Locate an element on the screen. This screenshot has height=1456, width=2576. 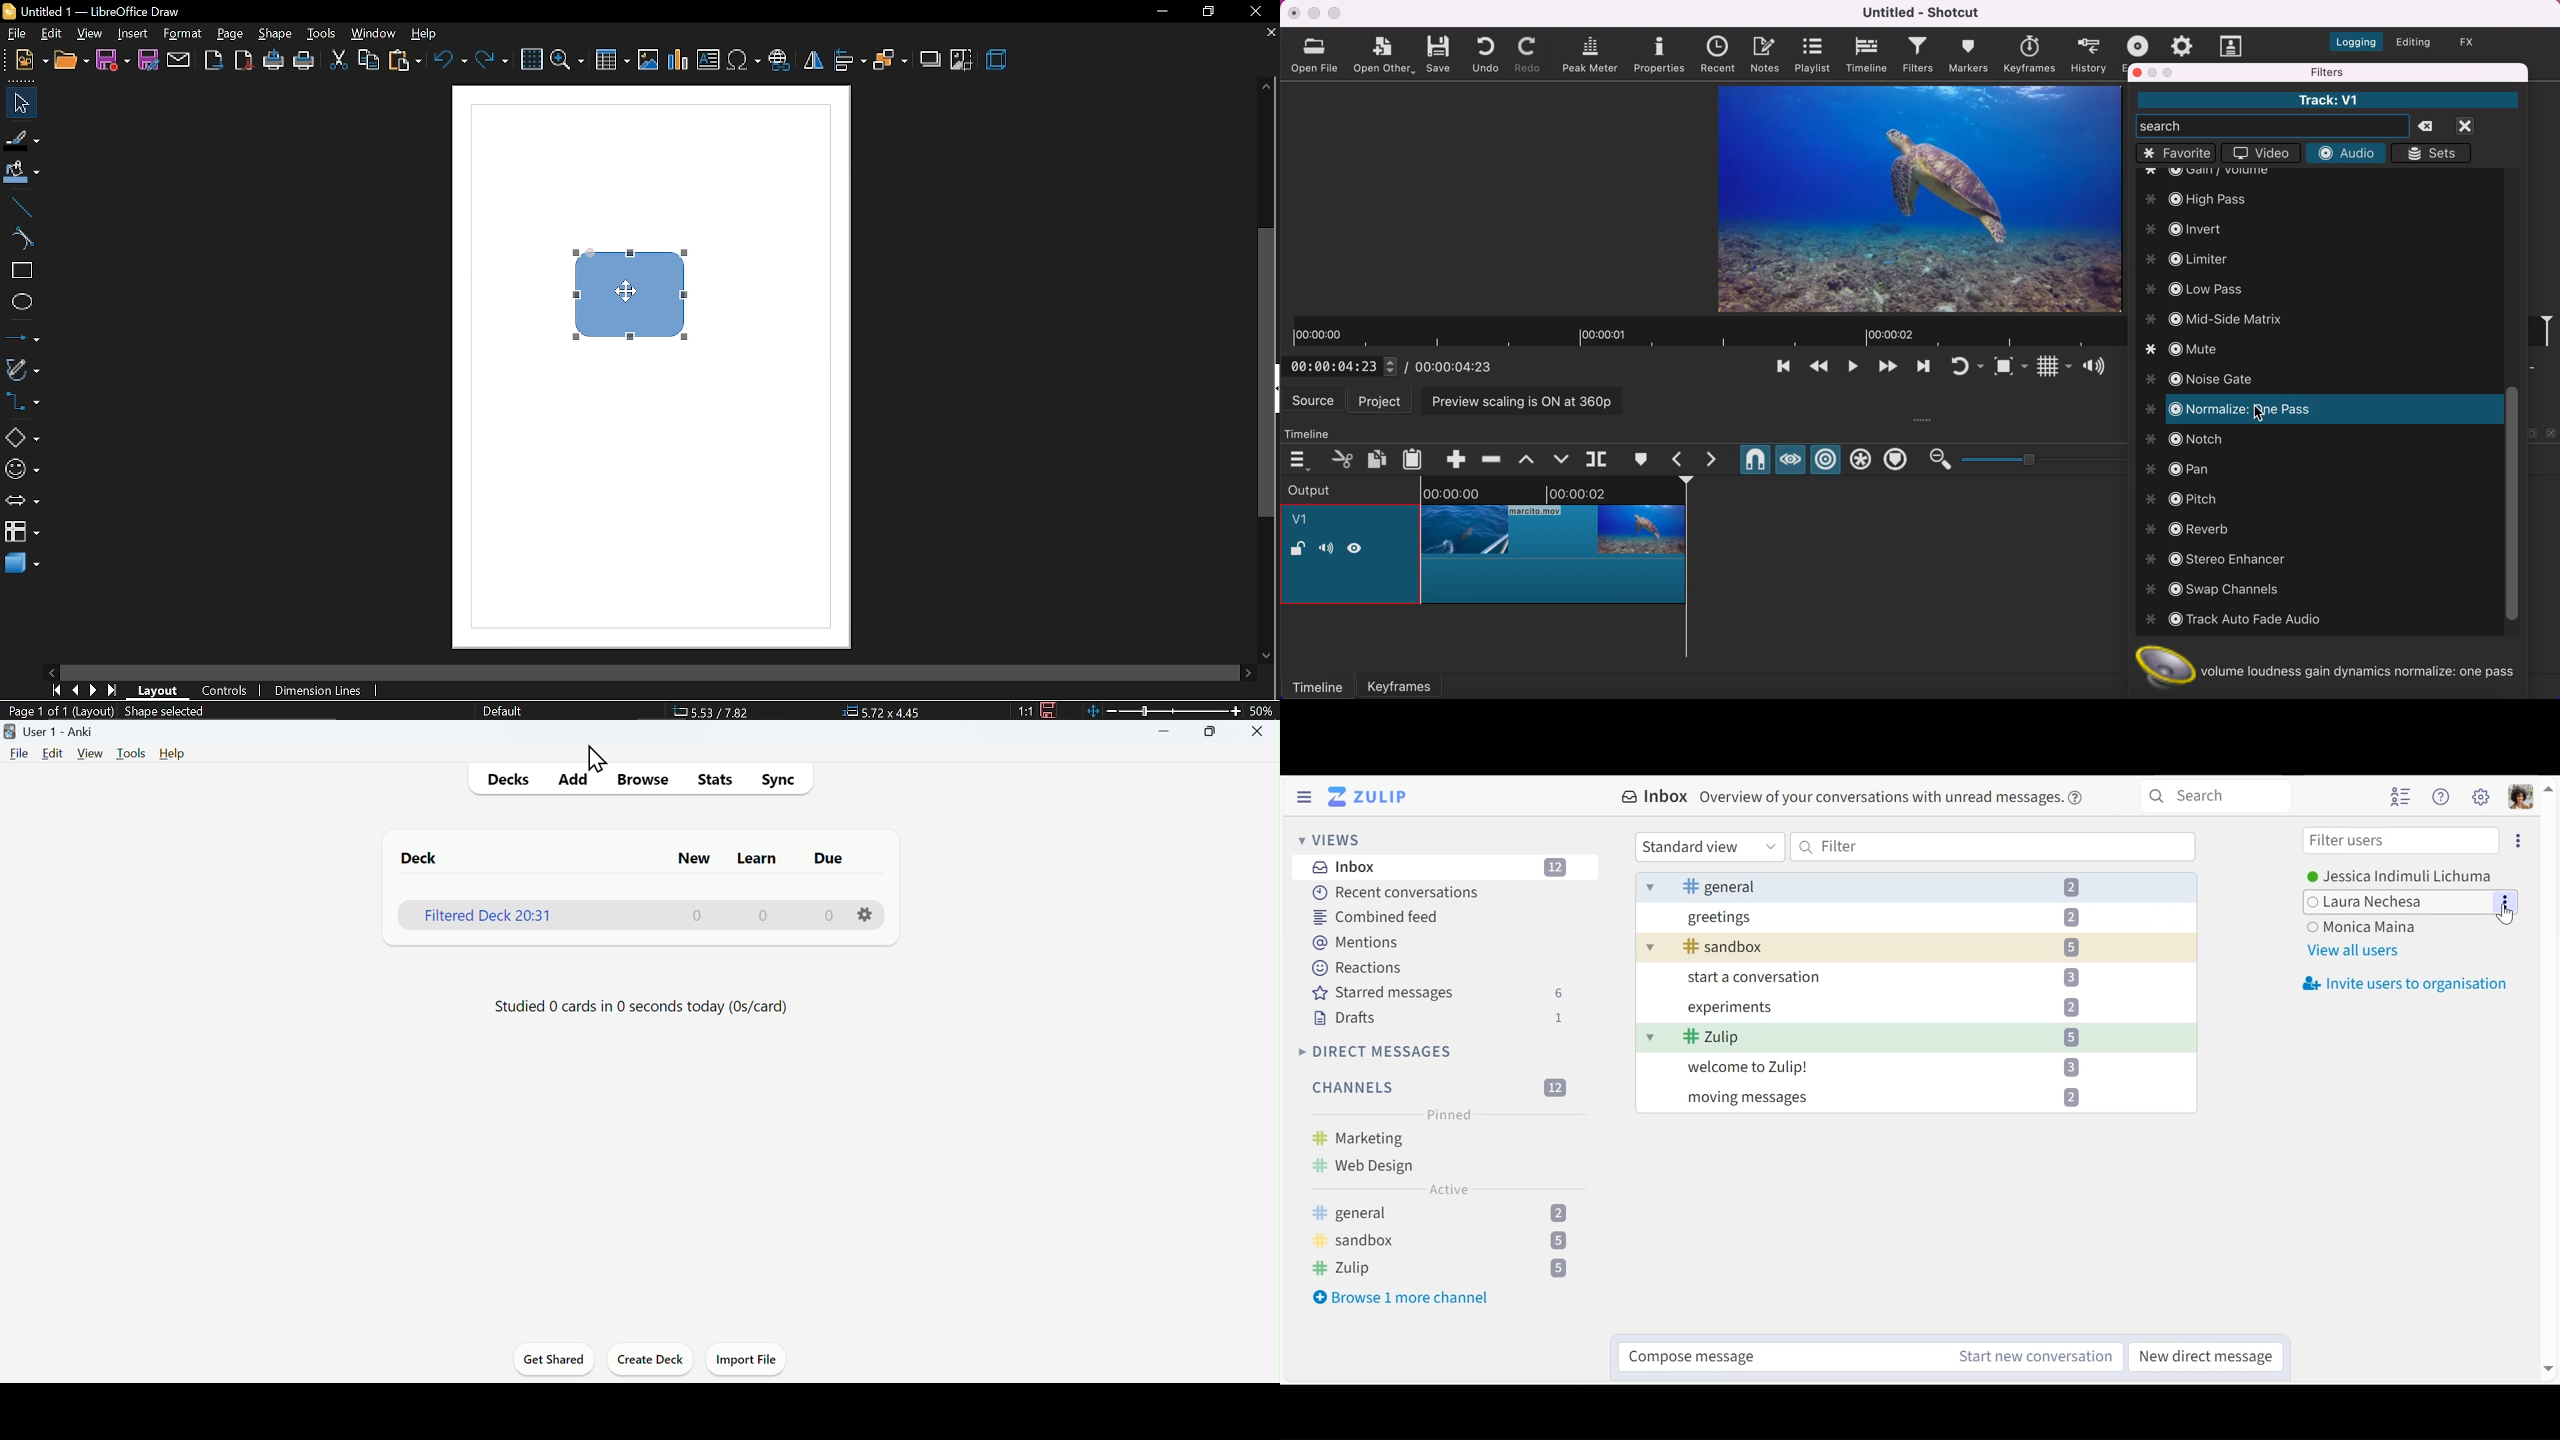
user 3 is located at coordinates (2361, 927).